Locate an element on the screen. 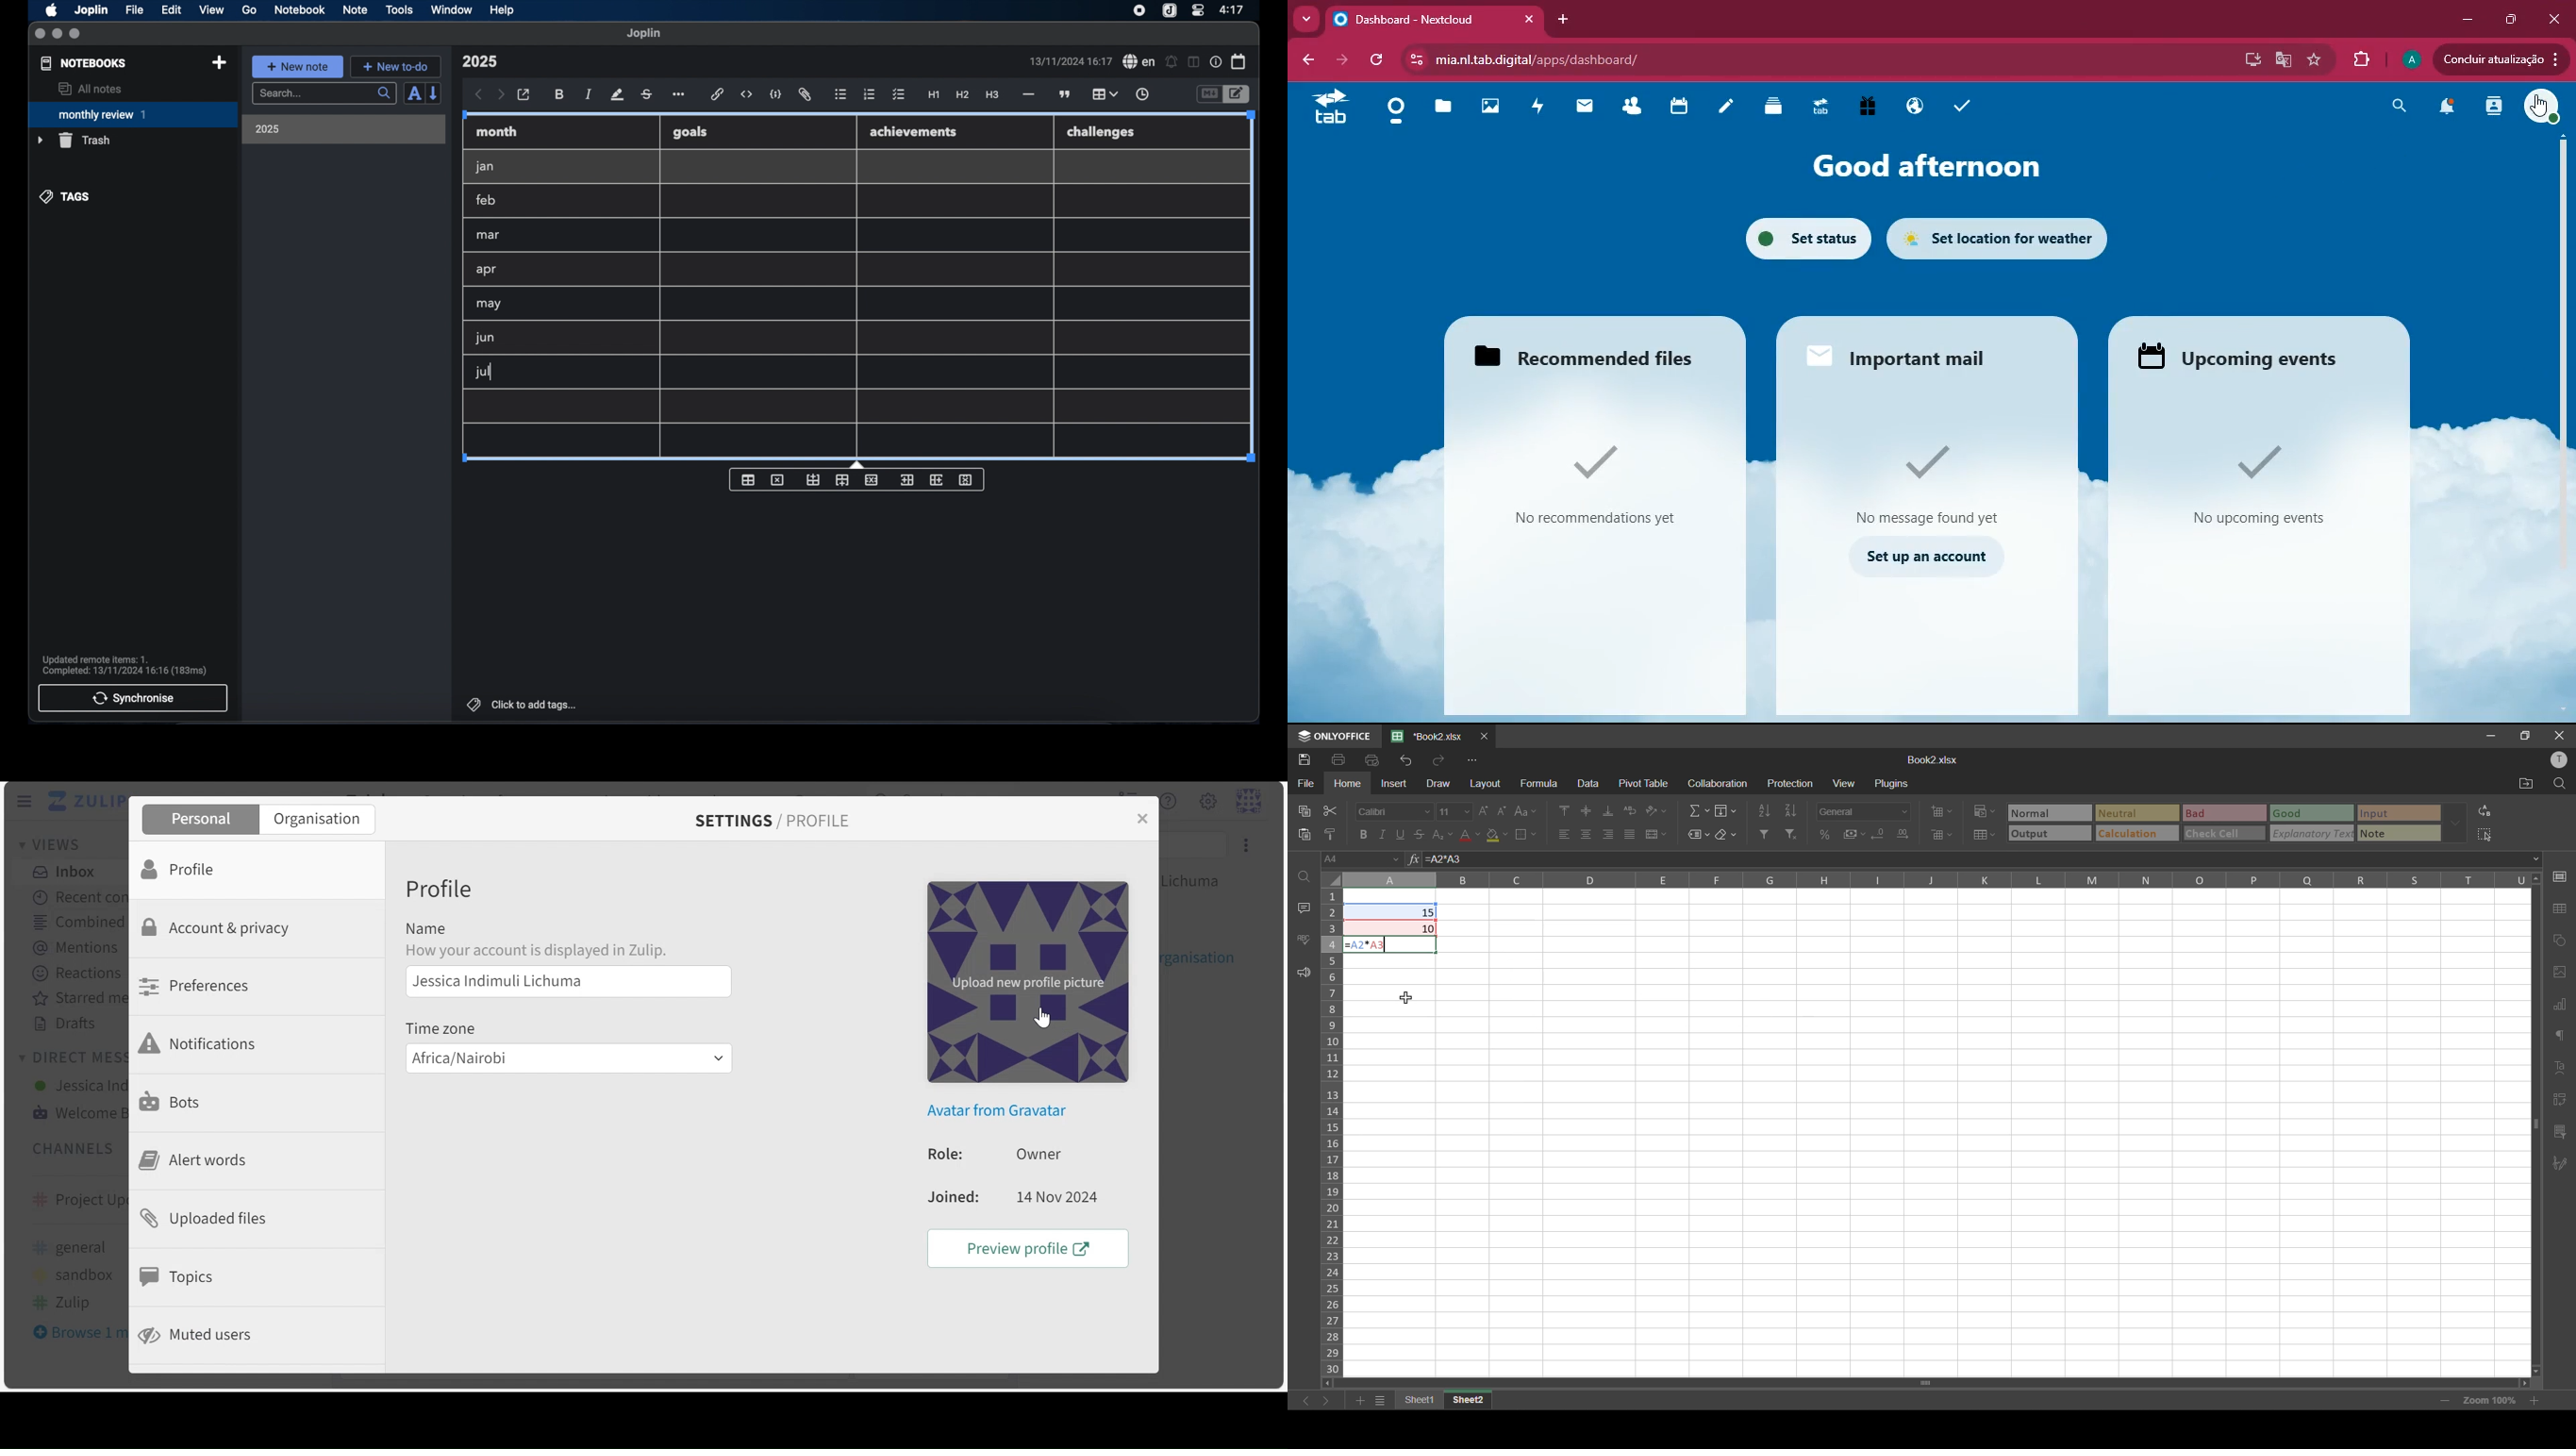  layers is located at coordinates (1777, 107).